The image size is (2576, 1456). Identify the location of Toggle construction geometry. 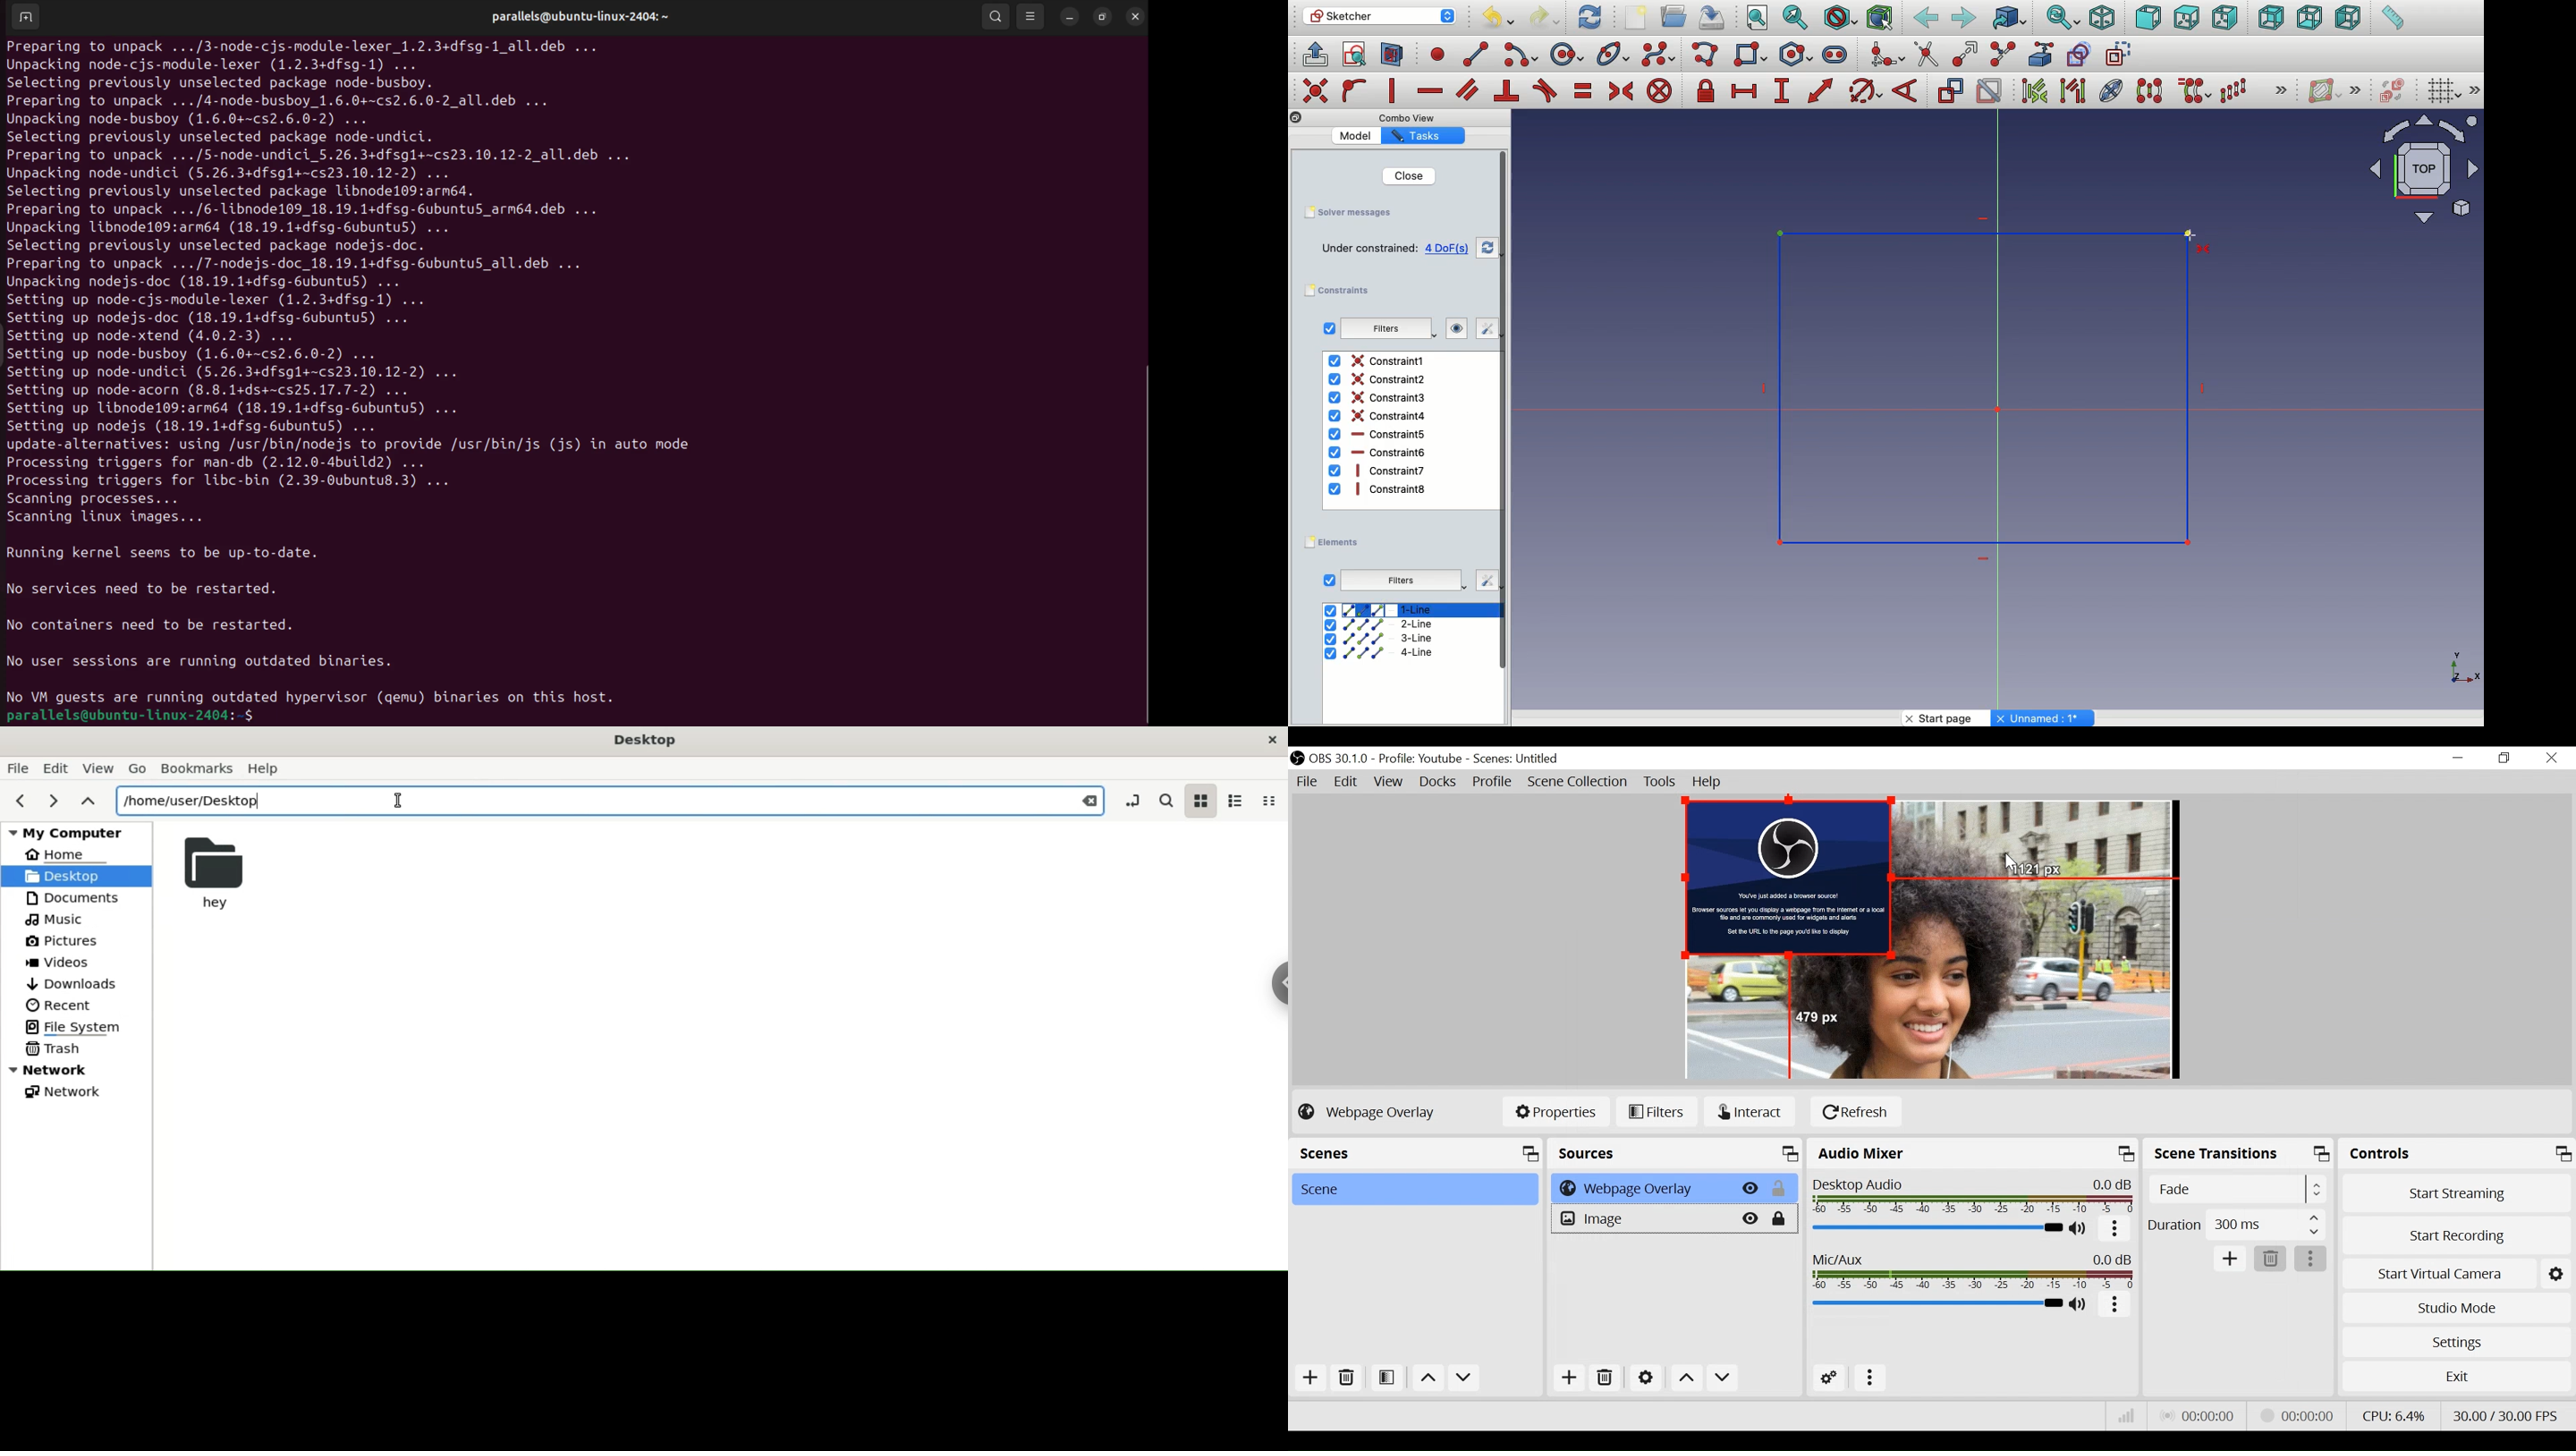
(2120, 53).